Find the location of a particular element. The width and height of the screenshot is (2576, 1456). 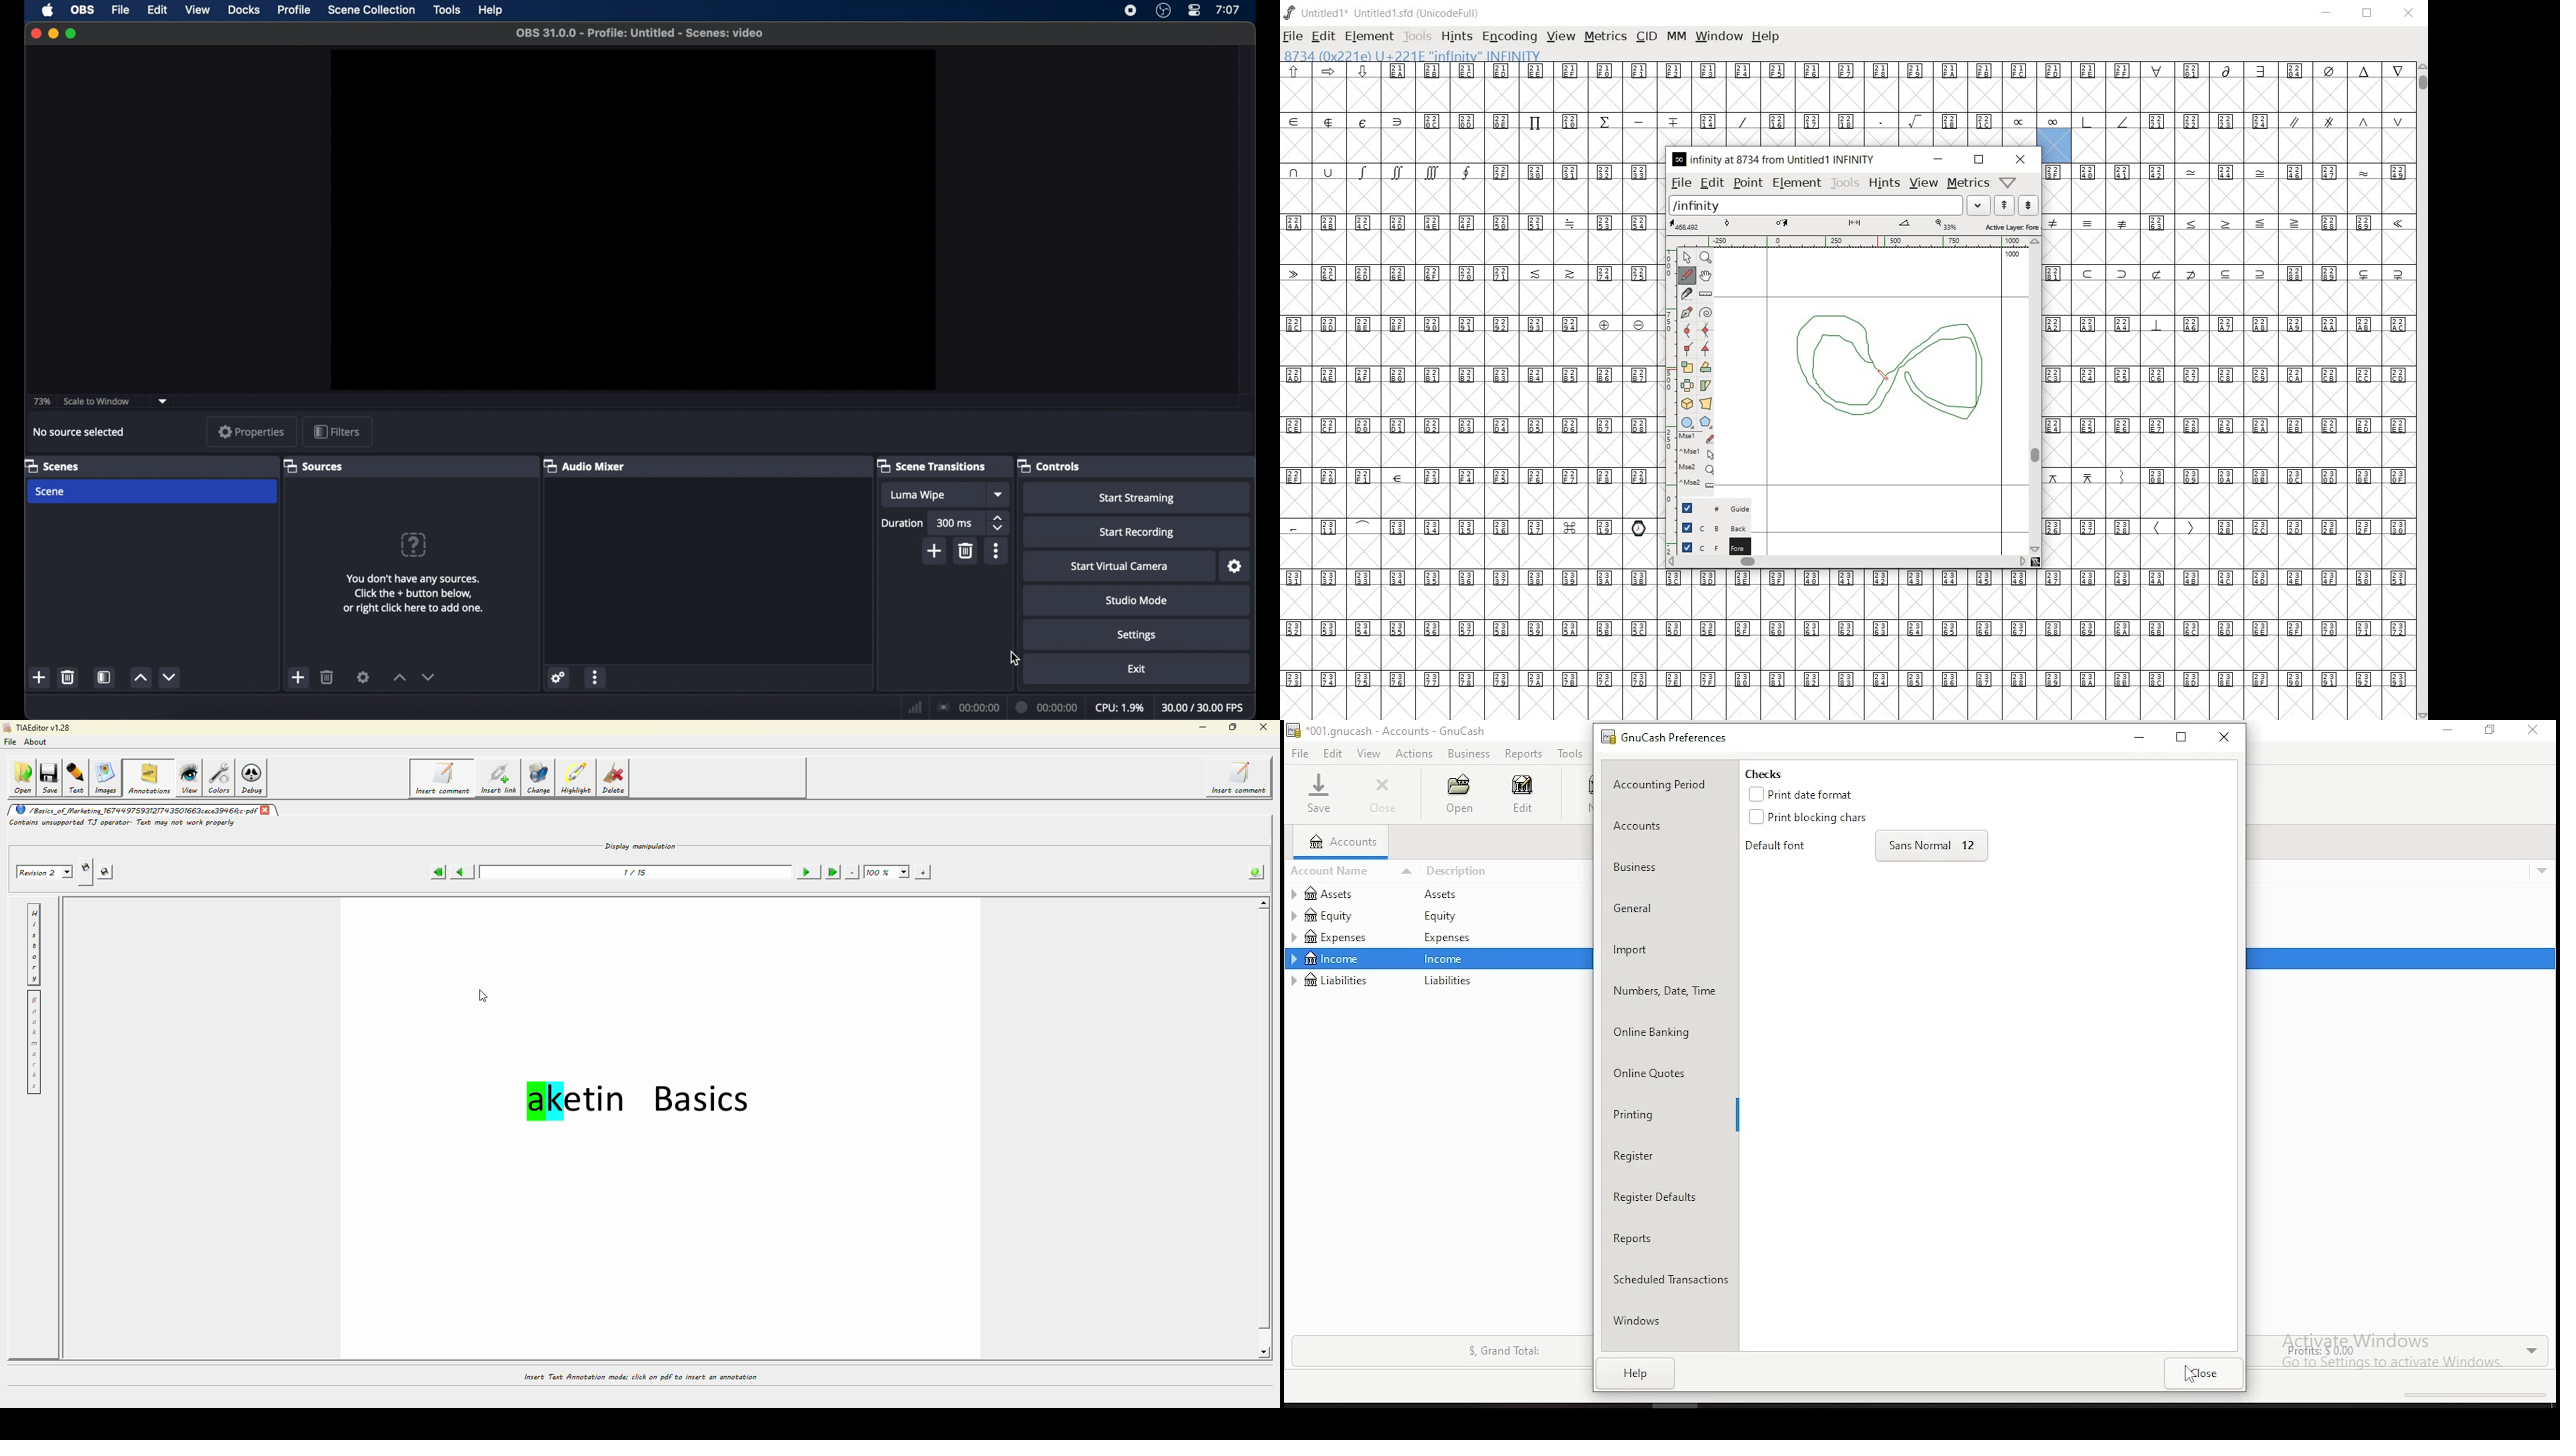

online quotes is located at coordinates (1651, 1075).